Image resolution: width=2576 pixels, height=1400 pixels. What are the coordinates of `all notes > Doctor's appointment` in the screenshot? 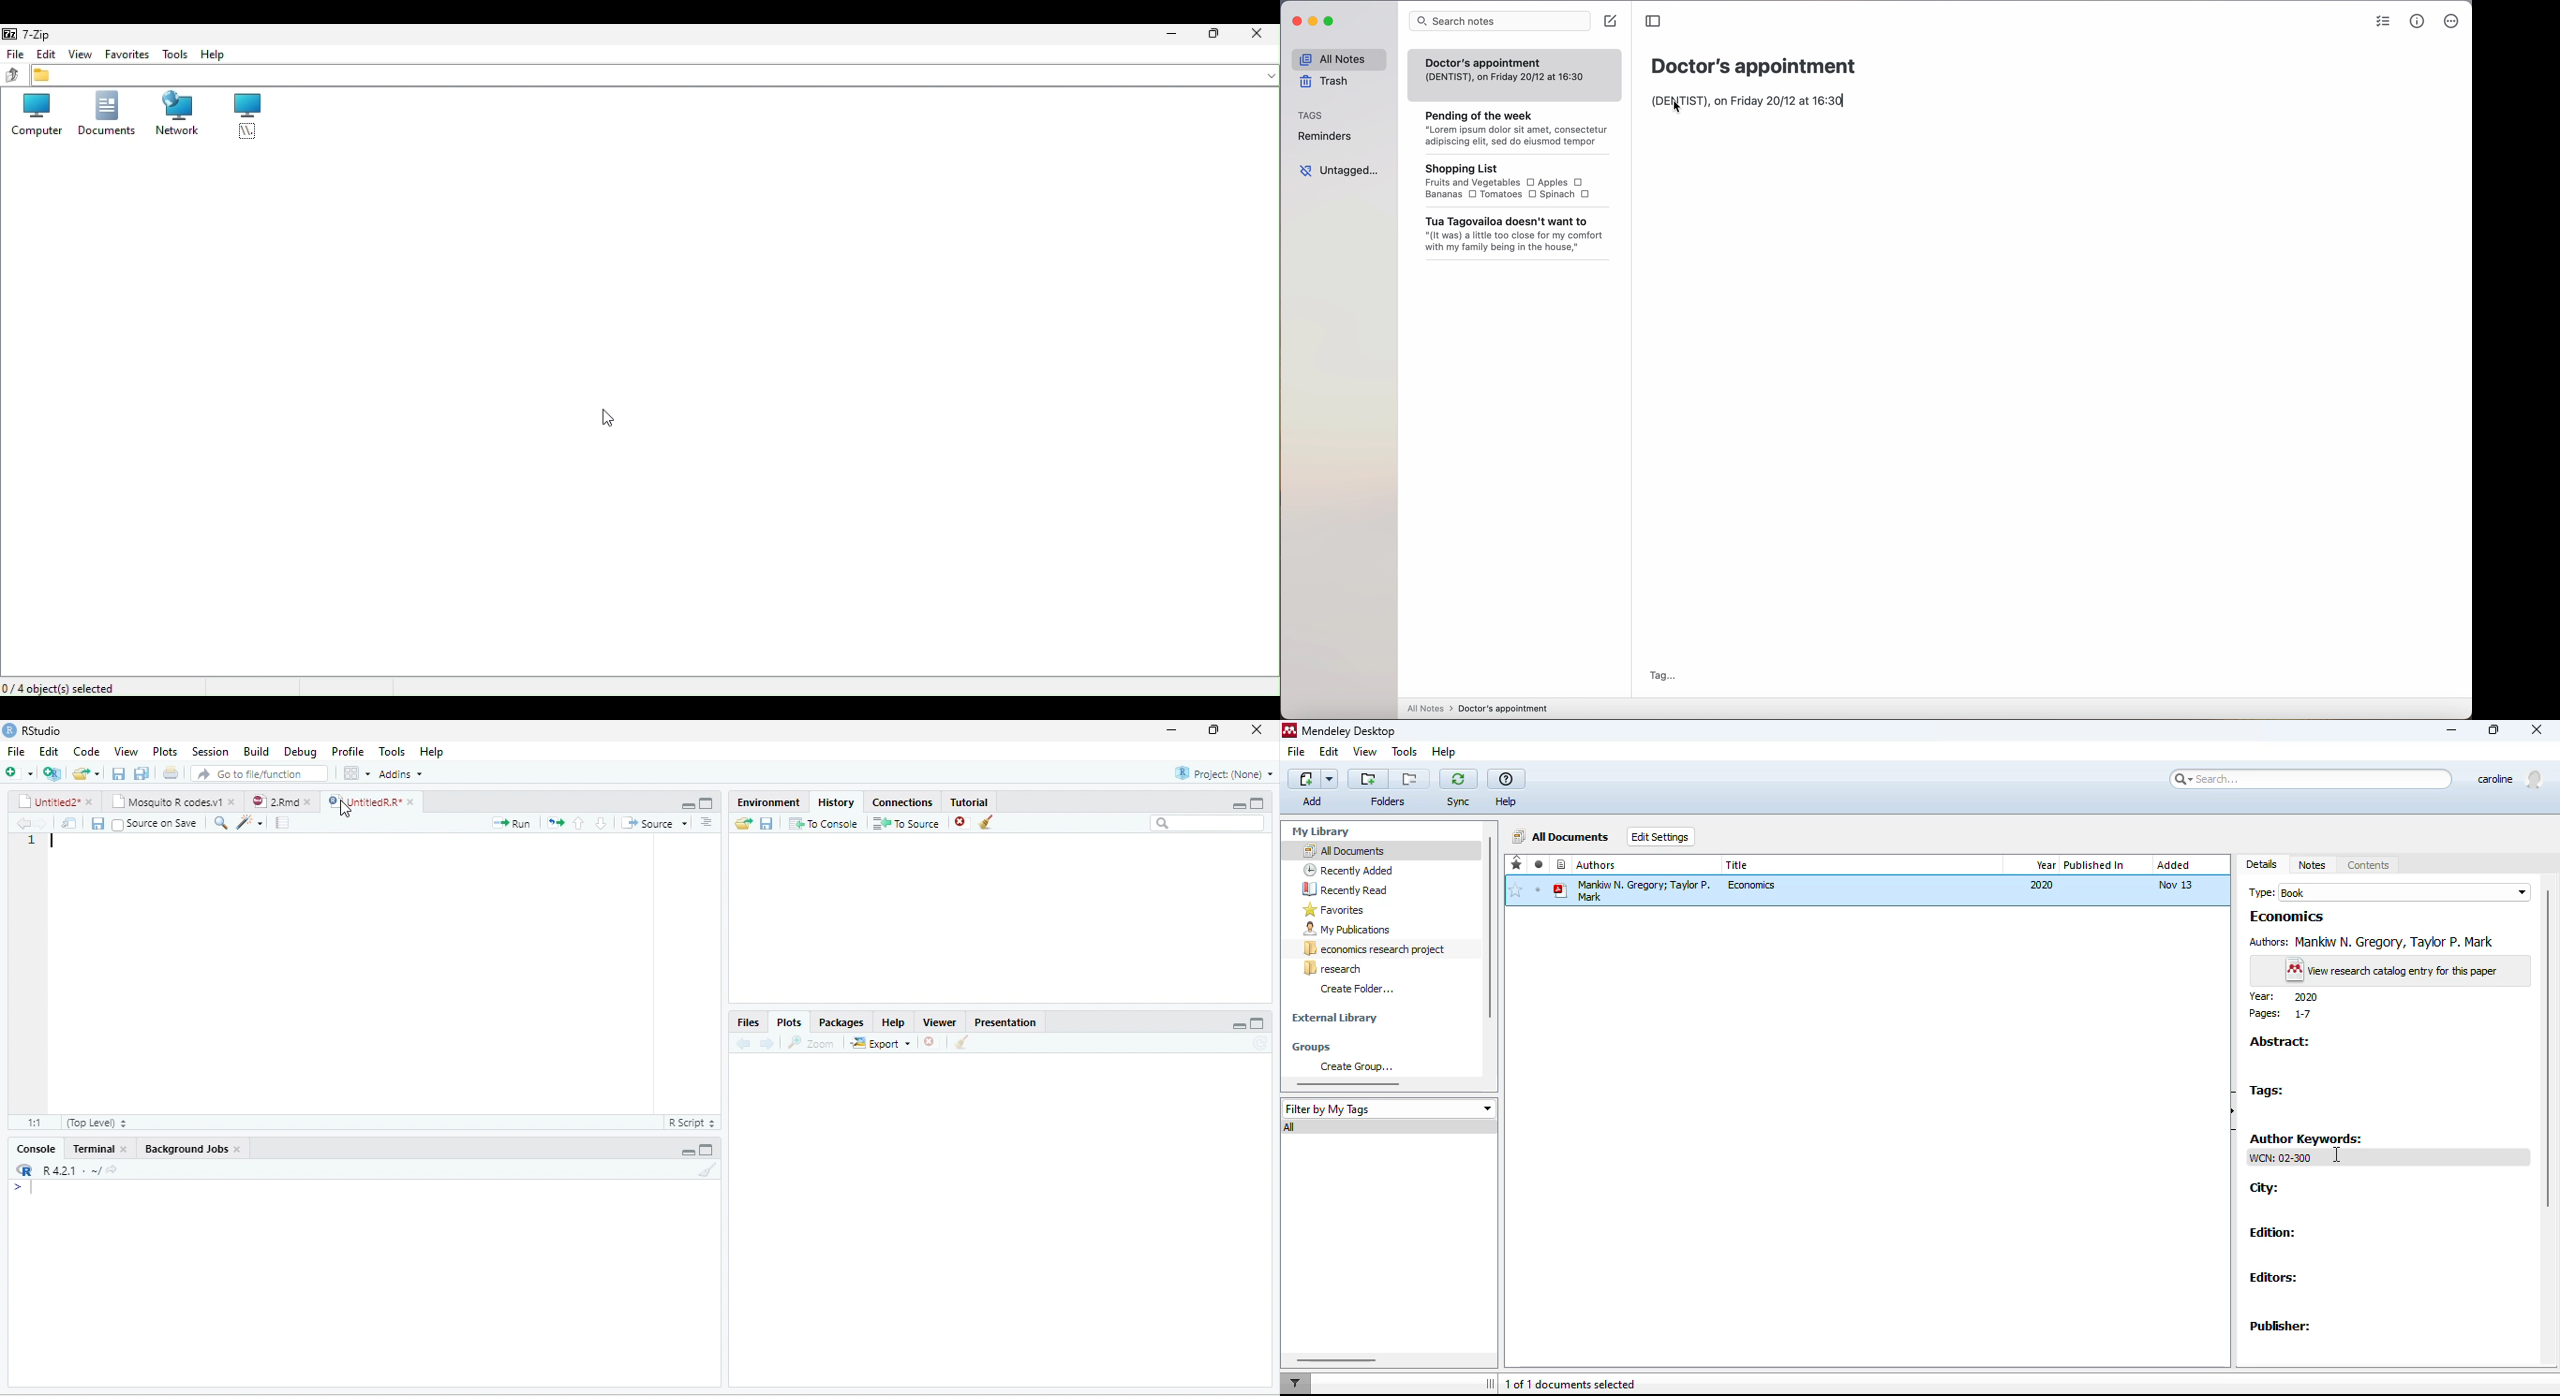 It's located at (1479, 708).